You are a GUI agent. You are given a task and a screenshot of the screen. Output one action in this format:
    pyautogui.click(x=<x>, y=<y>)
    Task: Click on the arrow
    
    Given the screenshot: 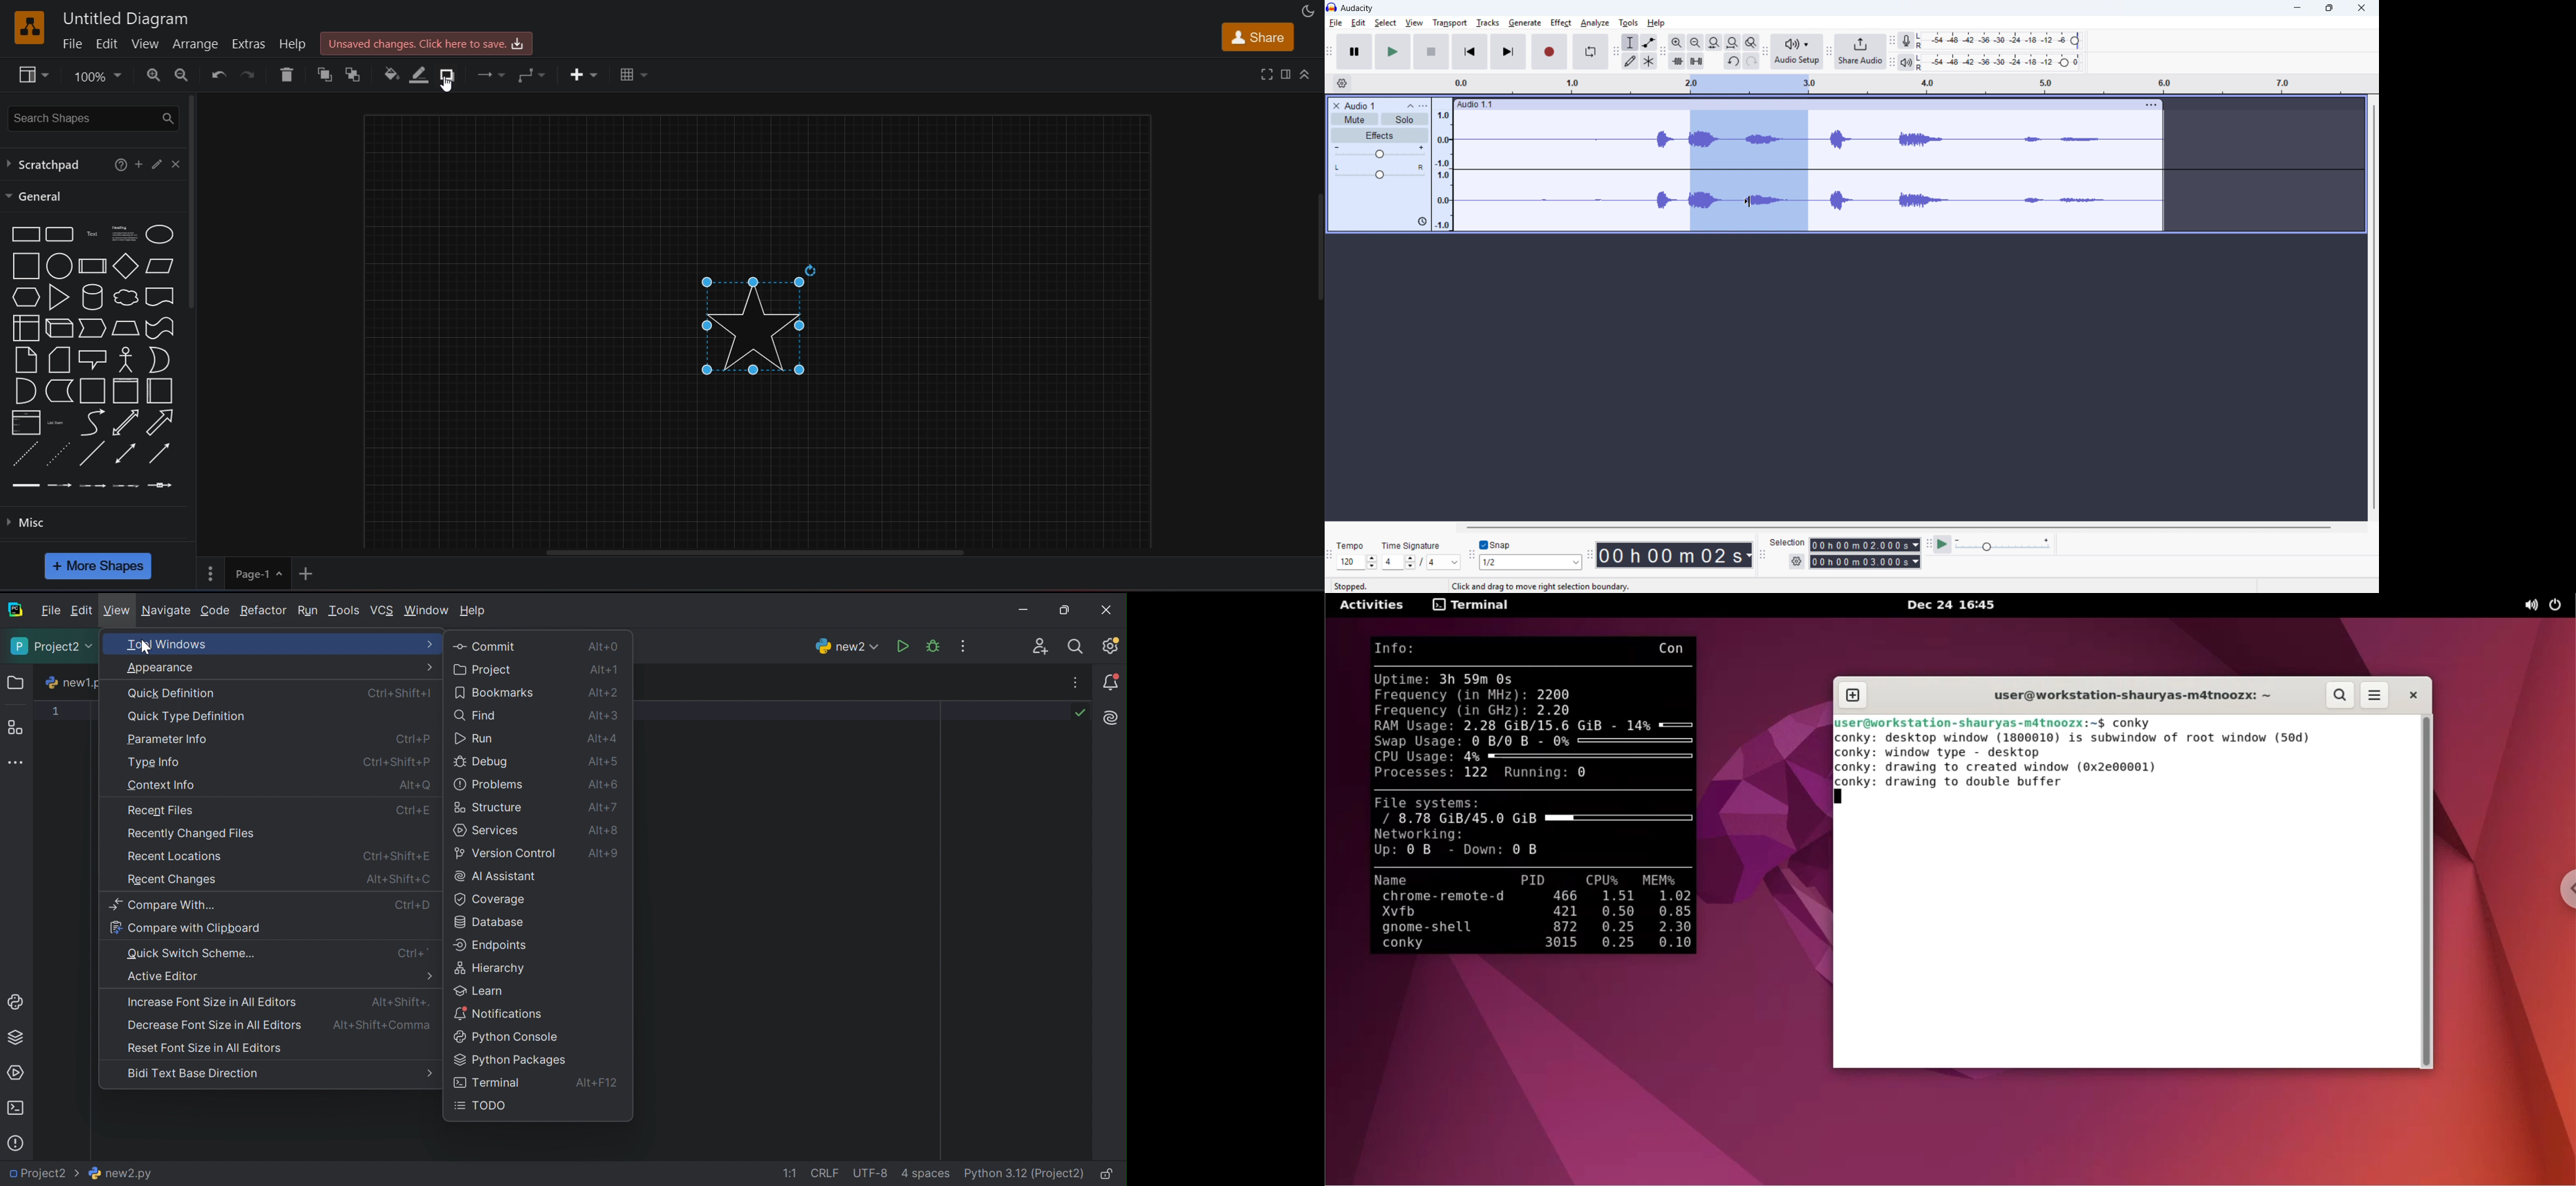 What is the action you would take?
    pyautogui.click(x=163, y=423)
    